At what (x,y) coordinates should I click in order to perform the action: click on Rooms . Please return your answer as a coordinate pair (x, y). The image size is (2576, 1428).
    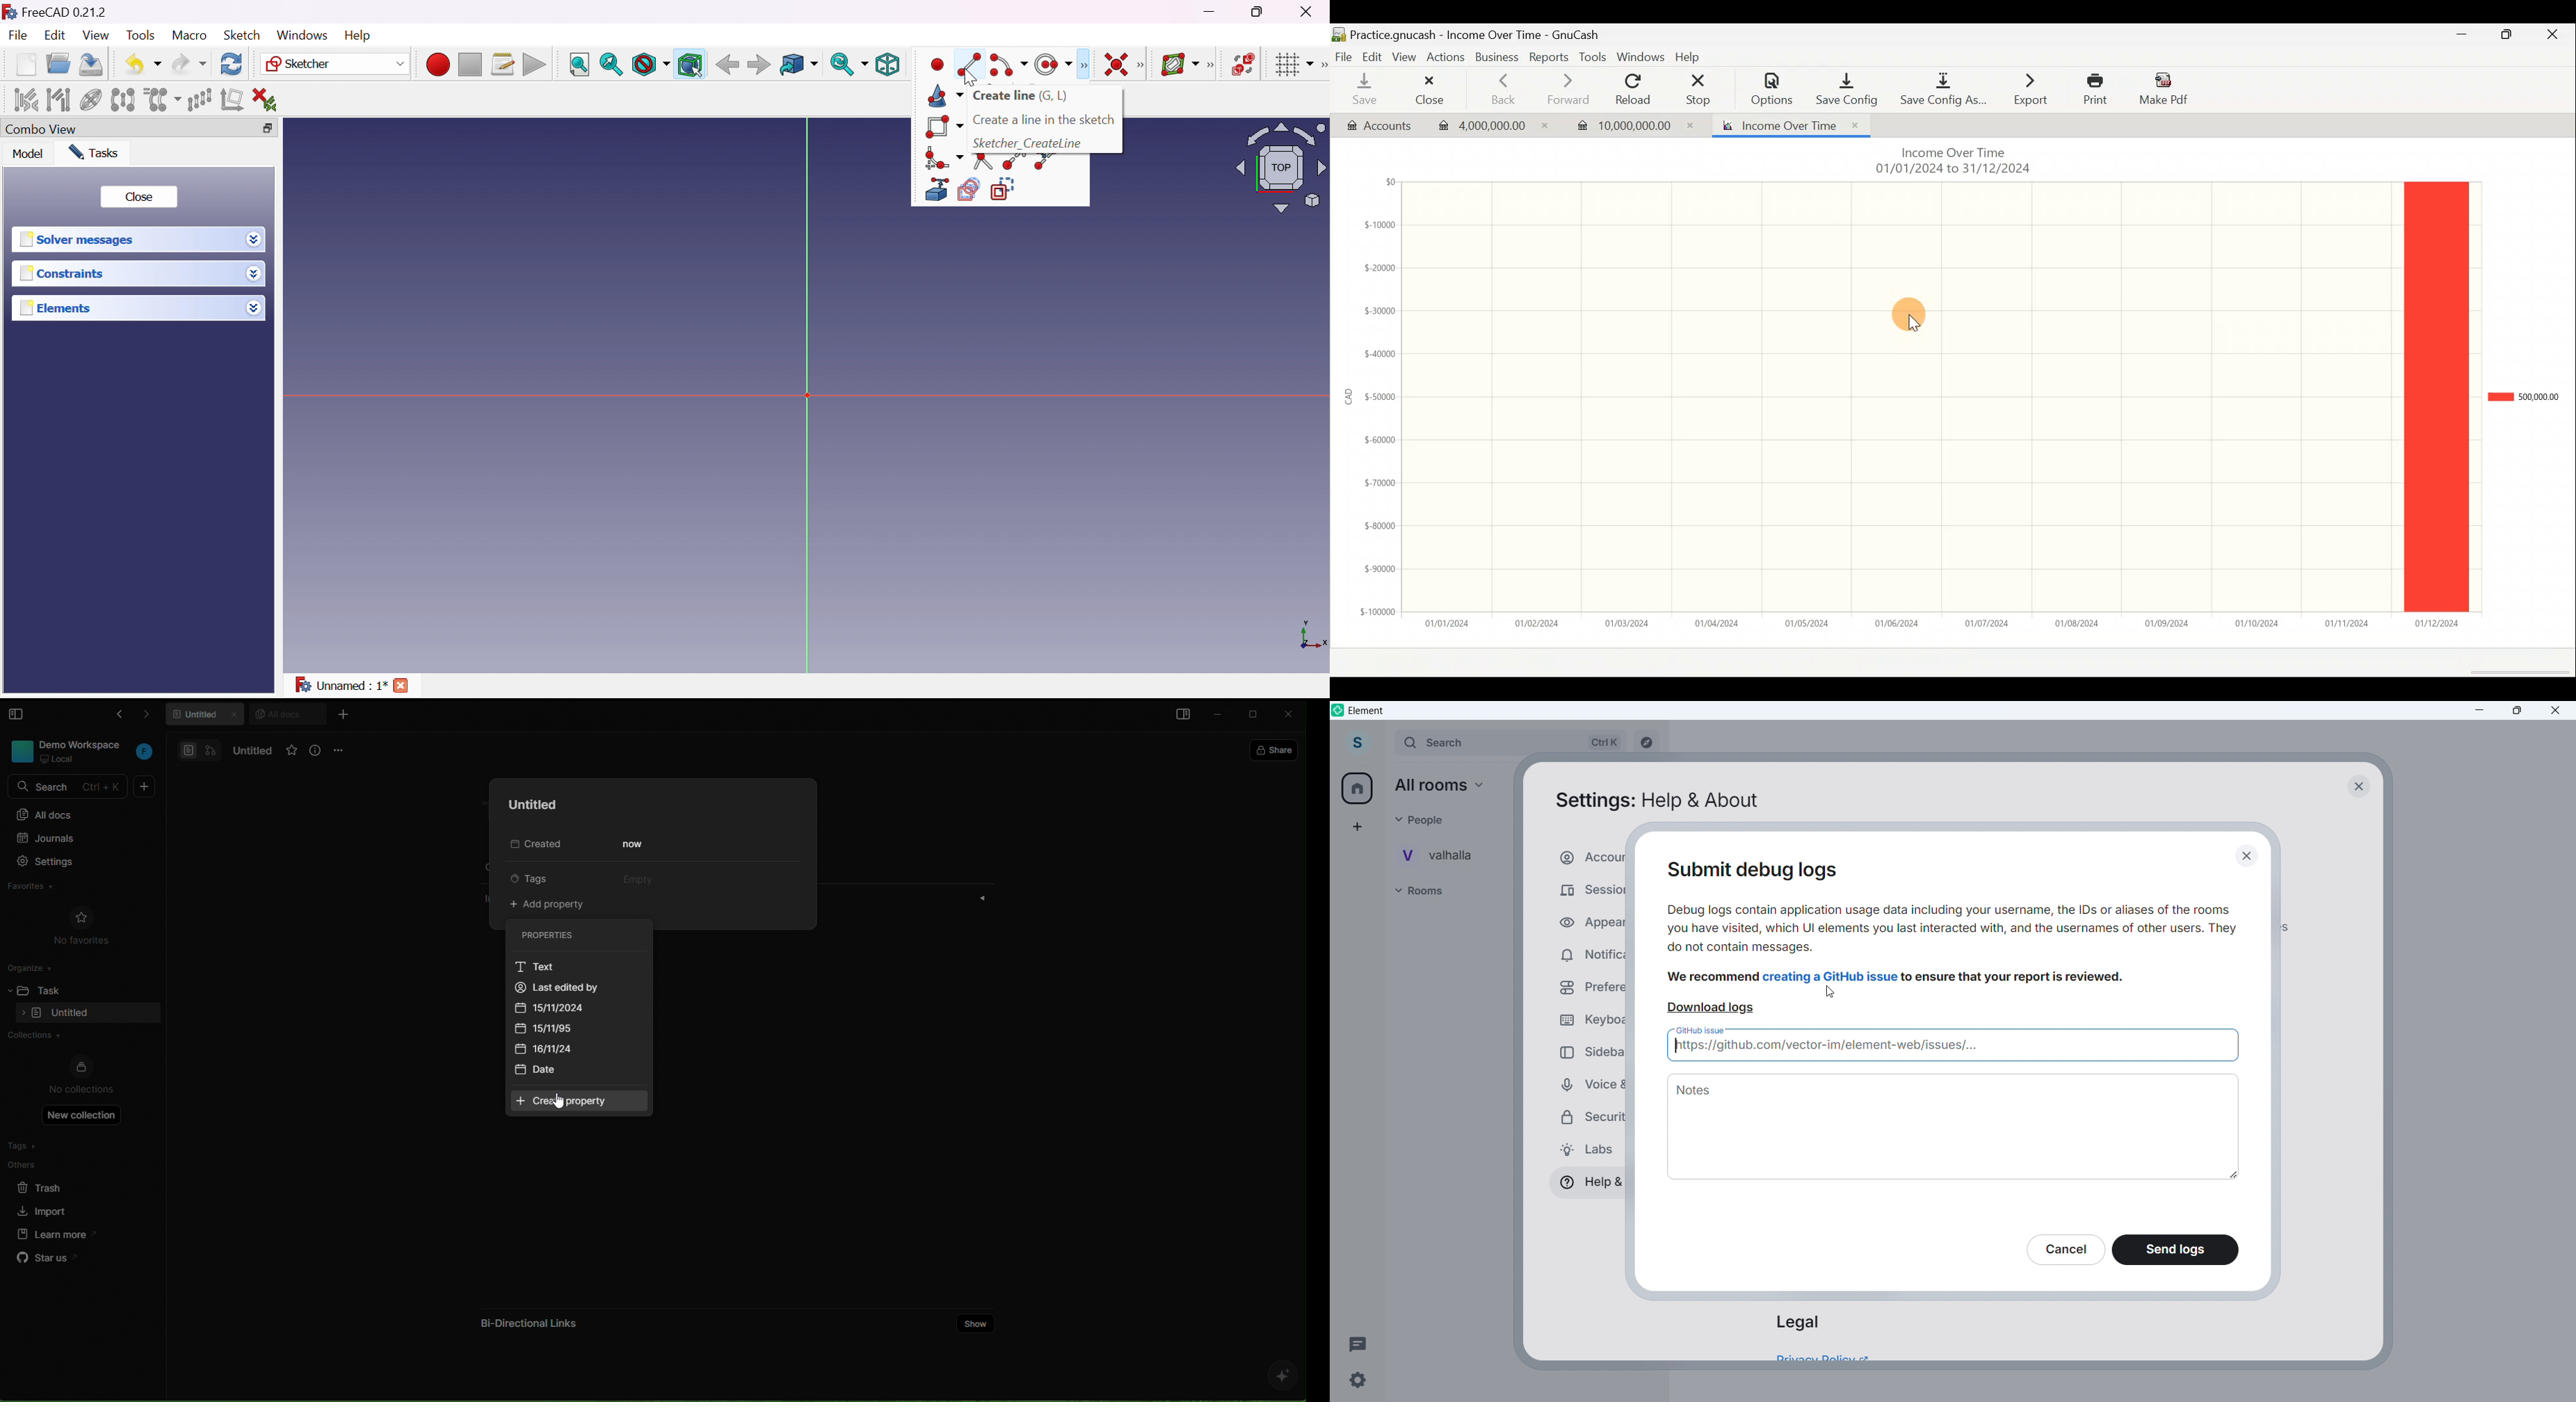
    Looking at the image, I should click on (1431, 891).